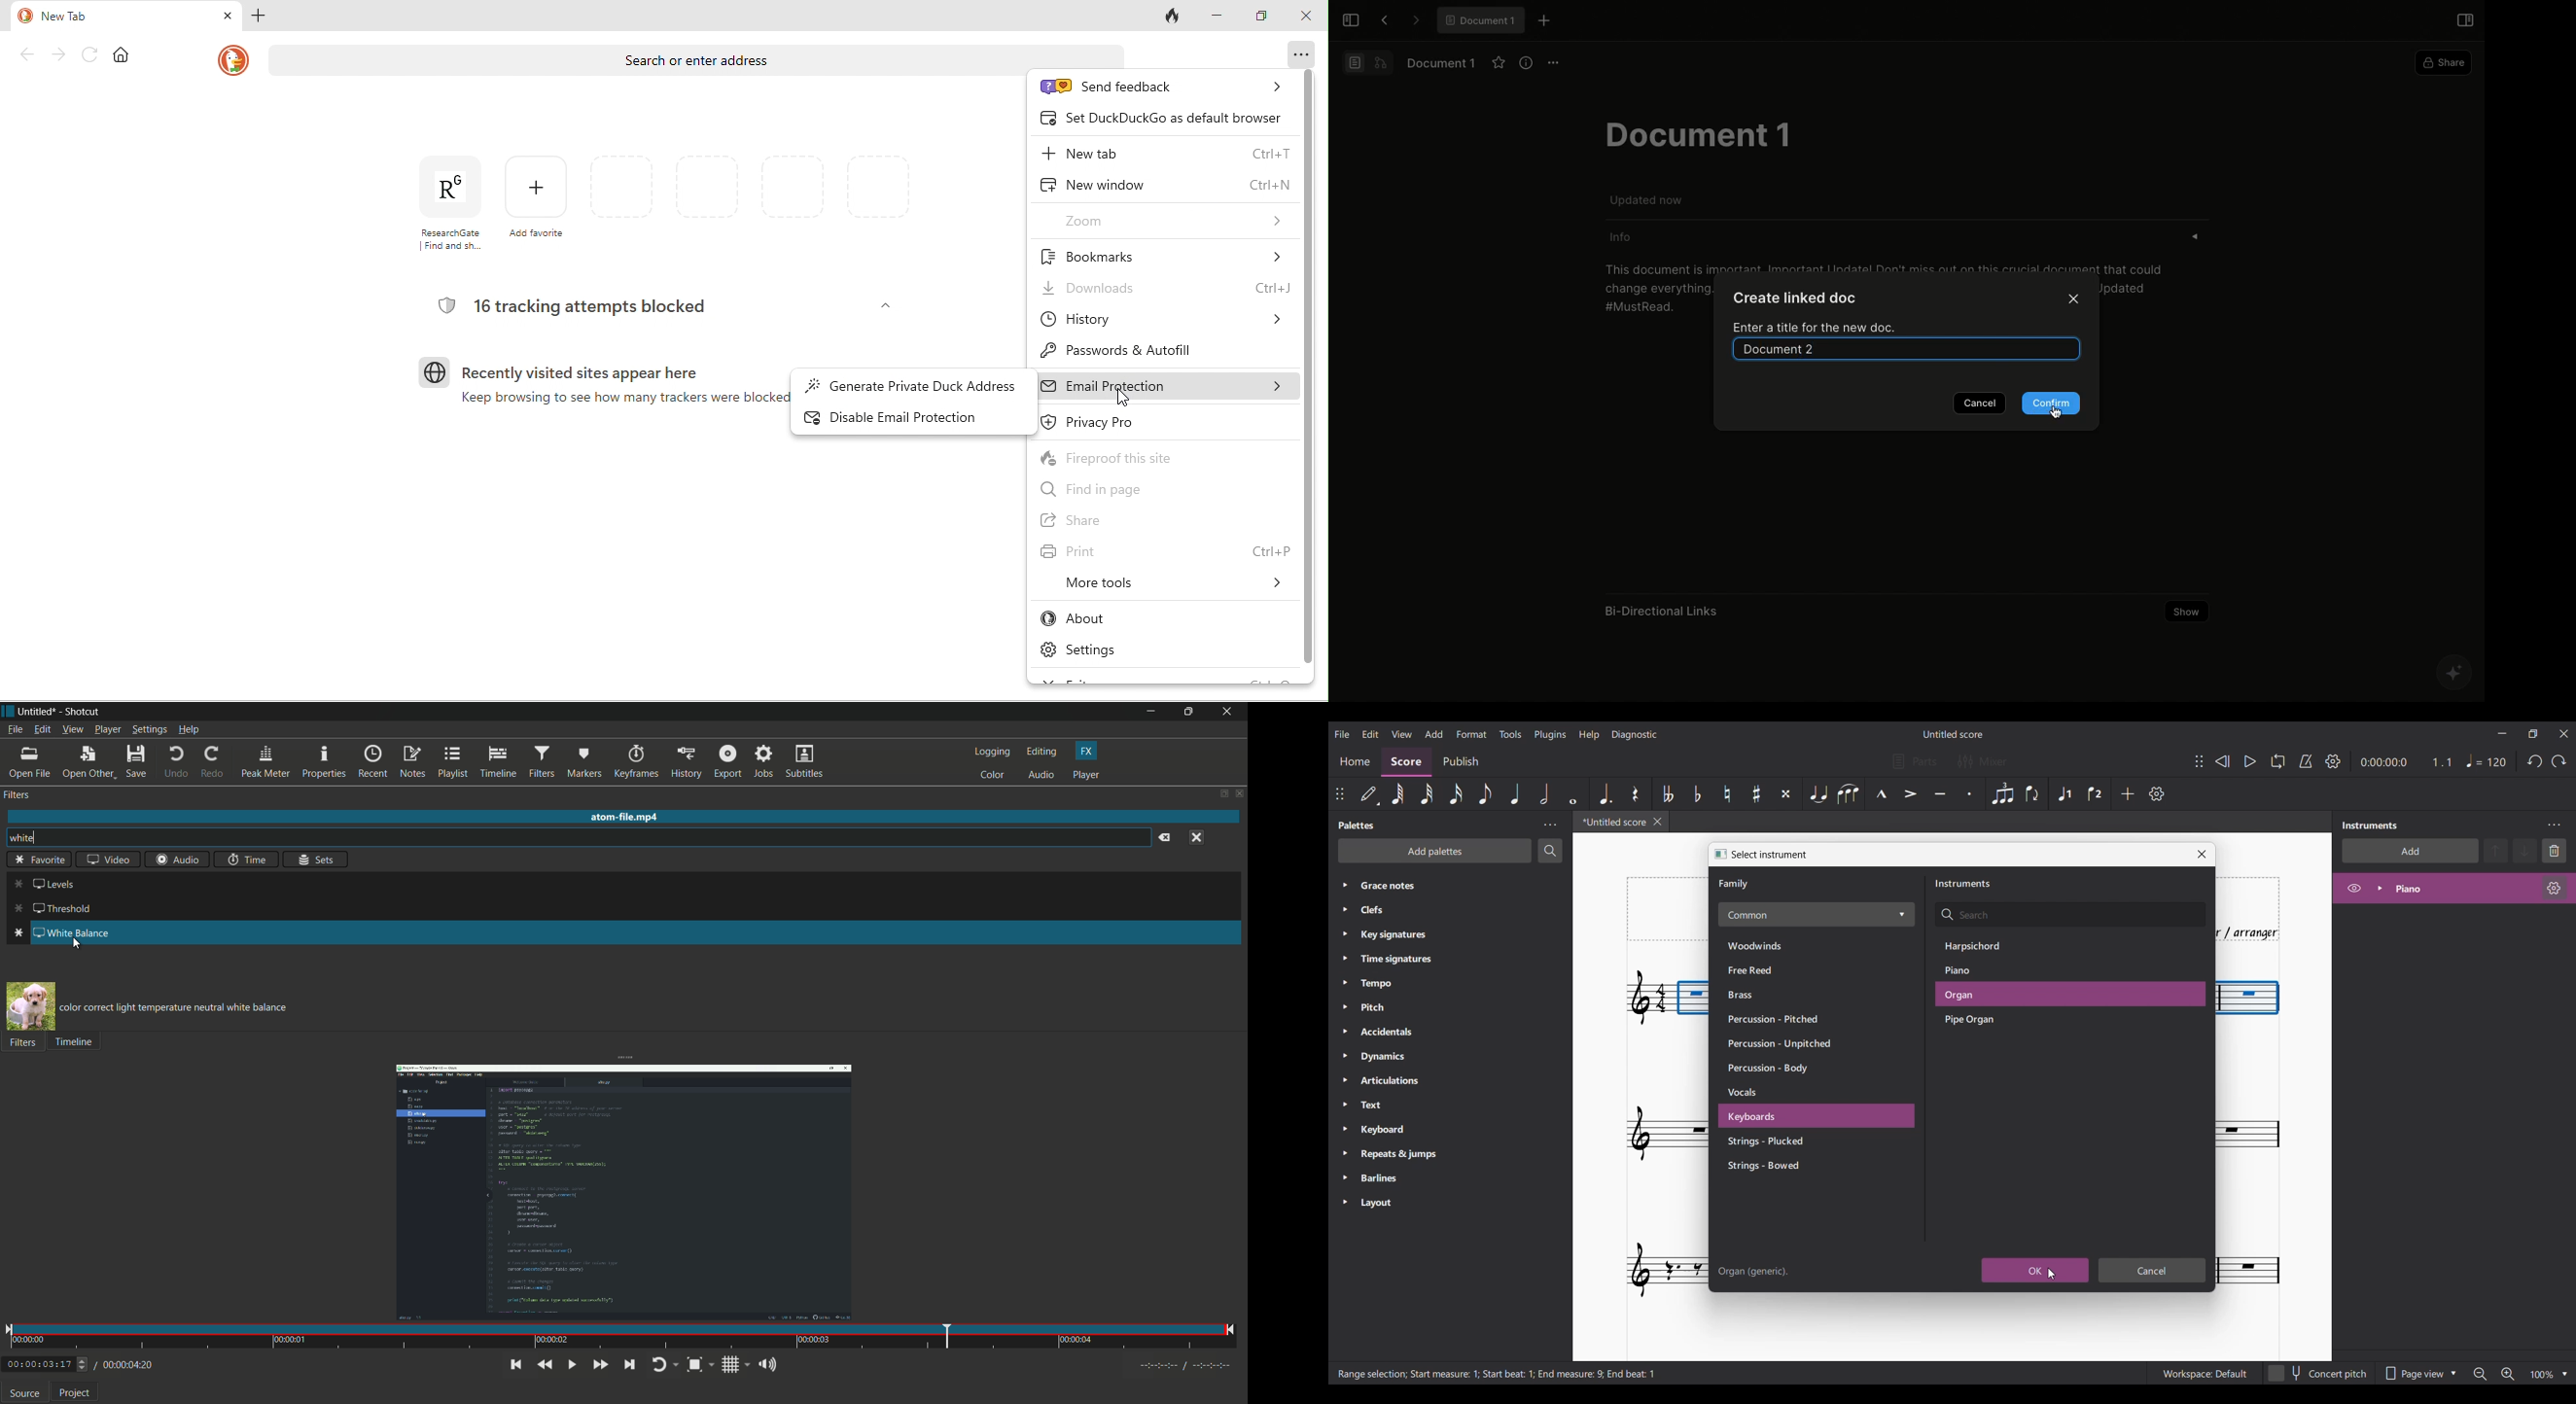 This screenshot has width=2576, height=1428. Describe the element at coordinates (2463, 20) in the screenshot. I see `Open right panel` at that location.